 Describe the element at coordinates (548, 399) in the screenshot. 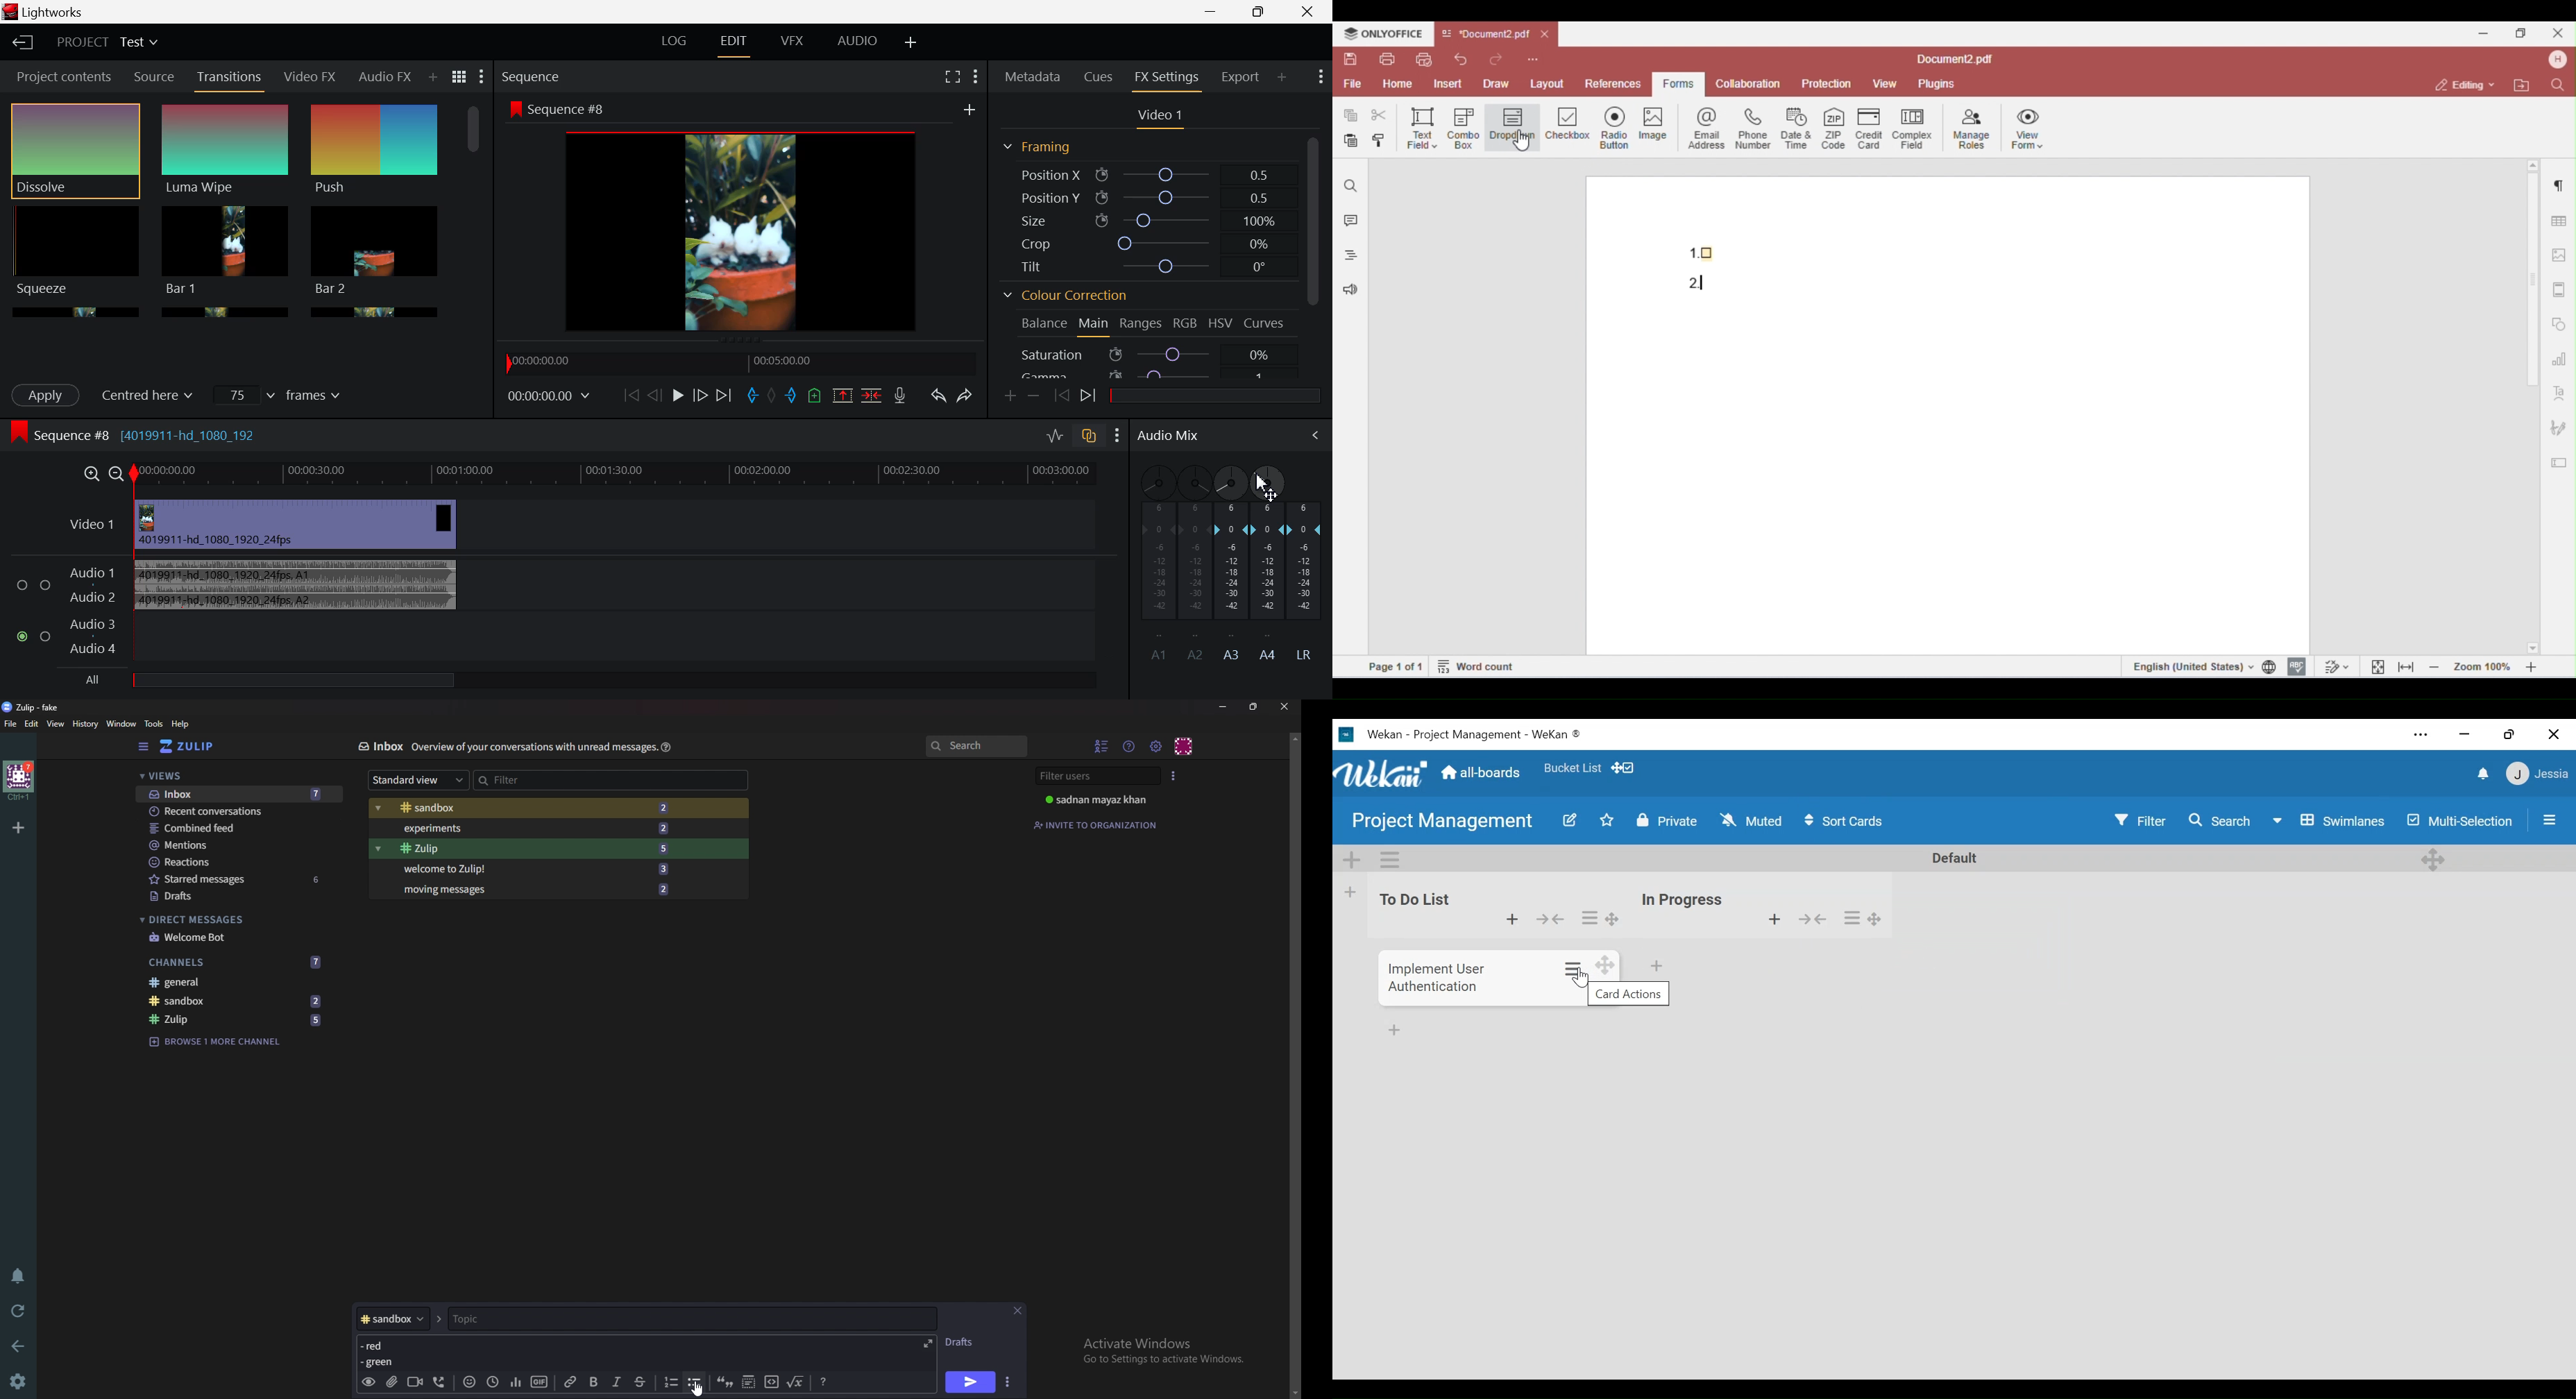

I see `Frame Time` at that location.